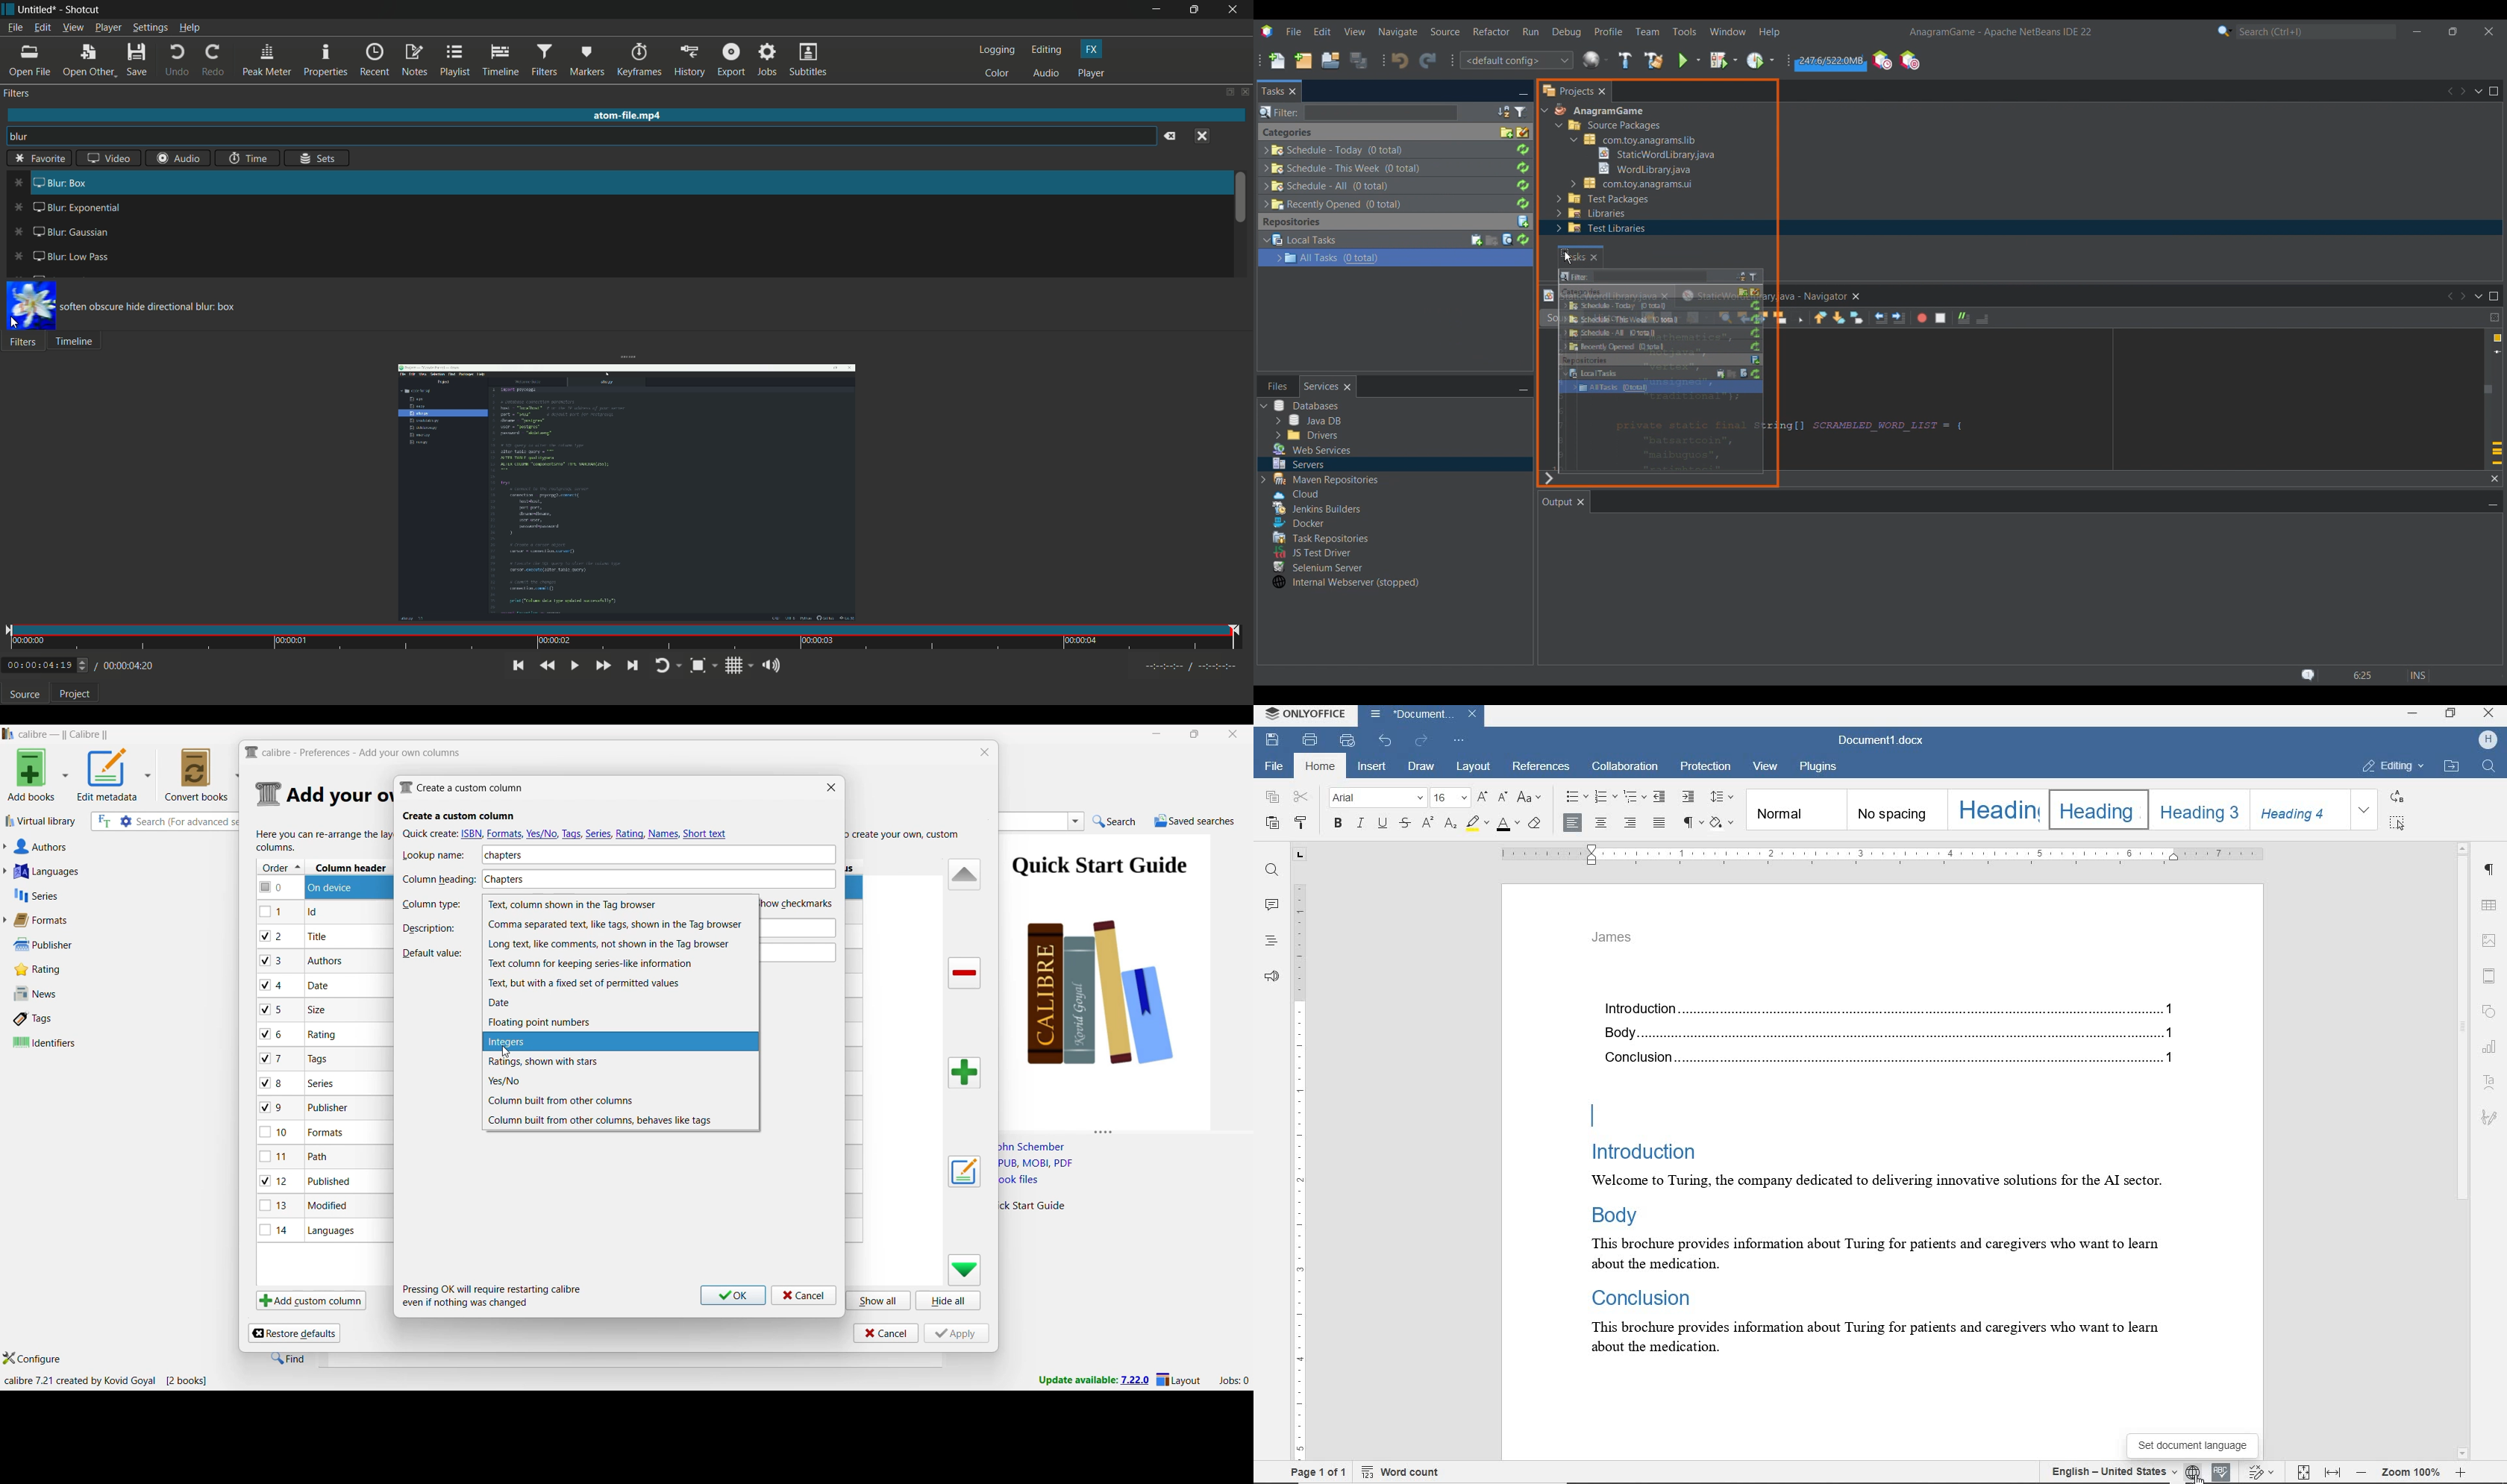 Image resolution: width=2520 pixels, height=1484 pixels. What do you see at coordinates (431, 905) in the screenshot?
I see `Indicates Column type text box` at bounding box center [431, 905].